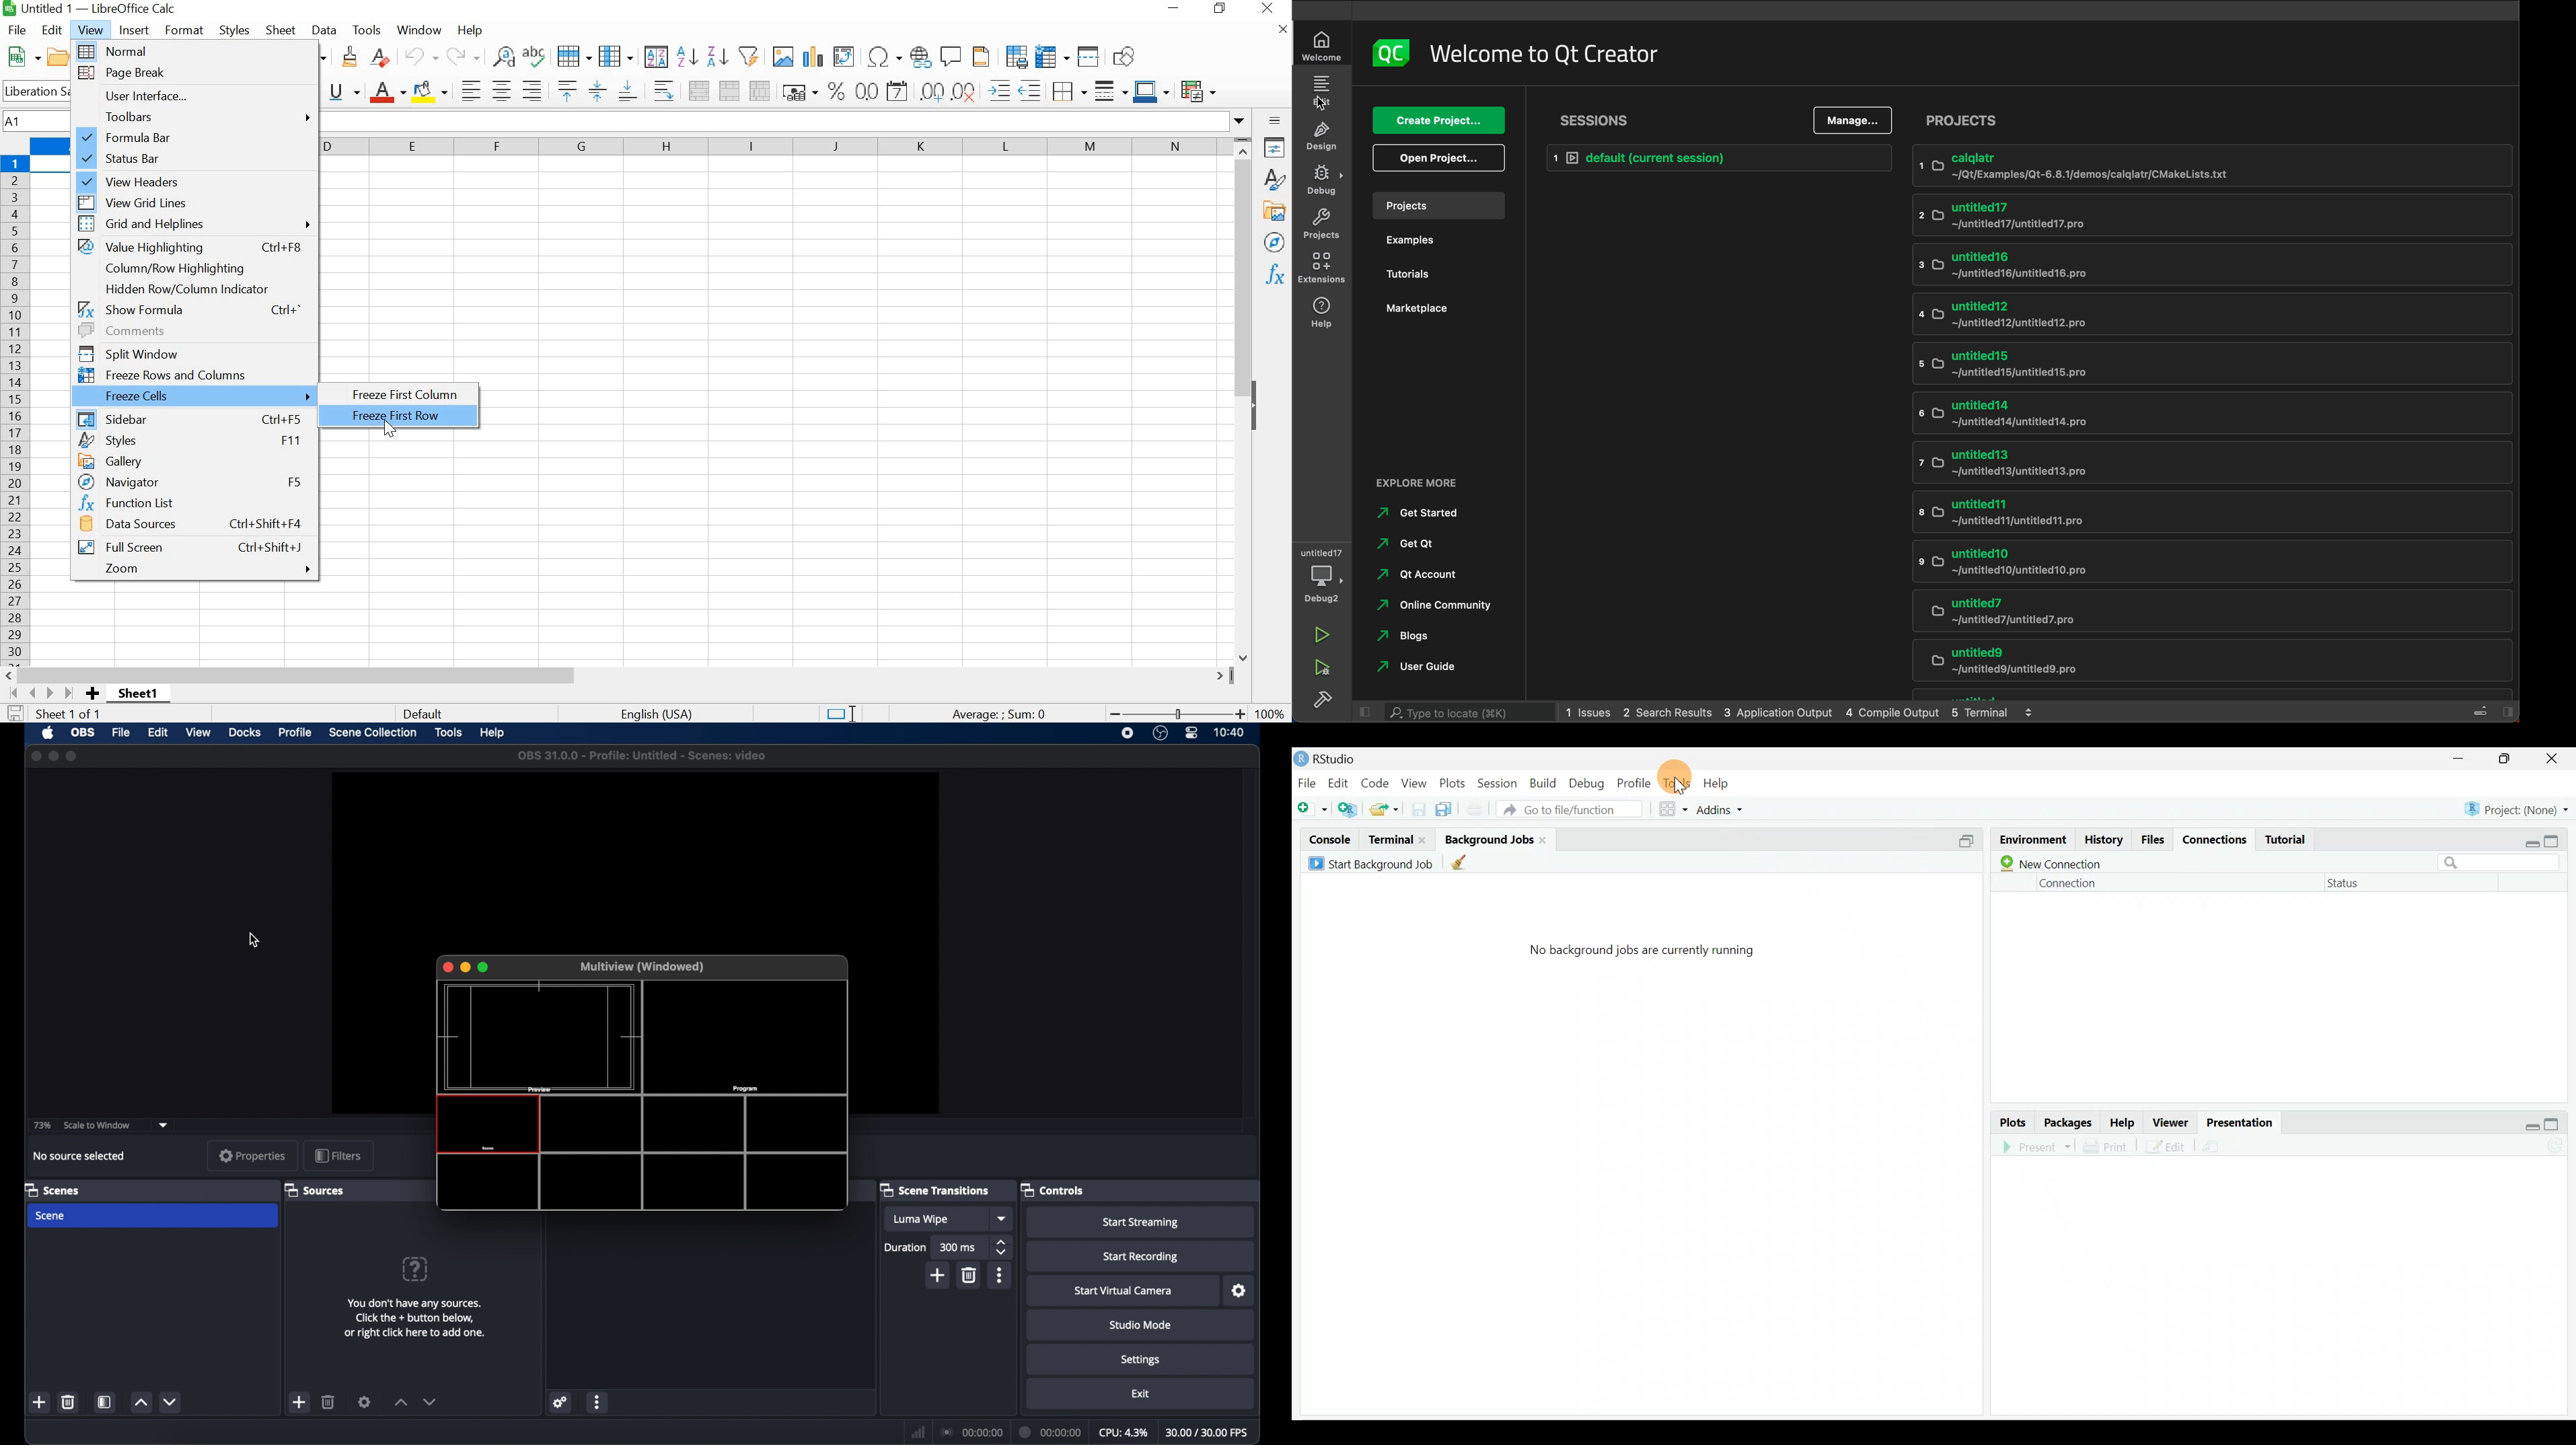  What do you see at coordinates (1050, 56) in the screenshot?
I see `FREEZE ROWS AND COLUMNS` at bounding box center [1050, 56].